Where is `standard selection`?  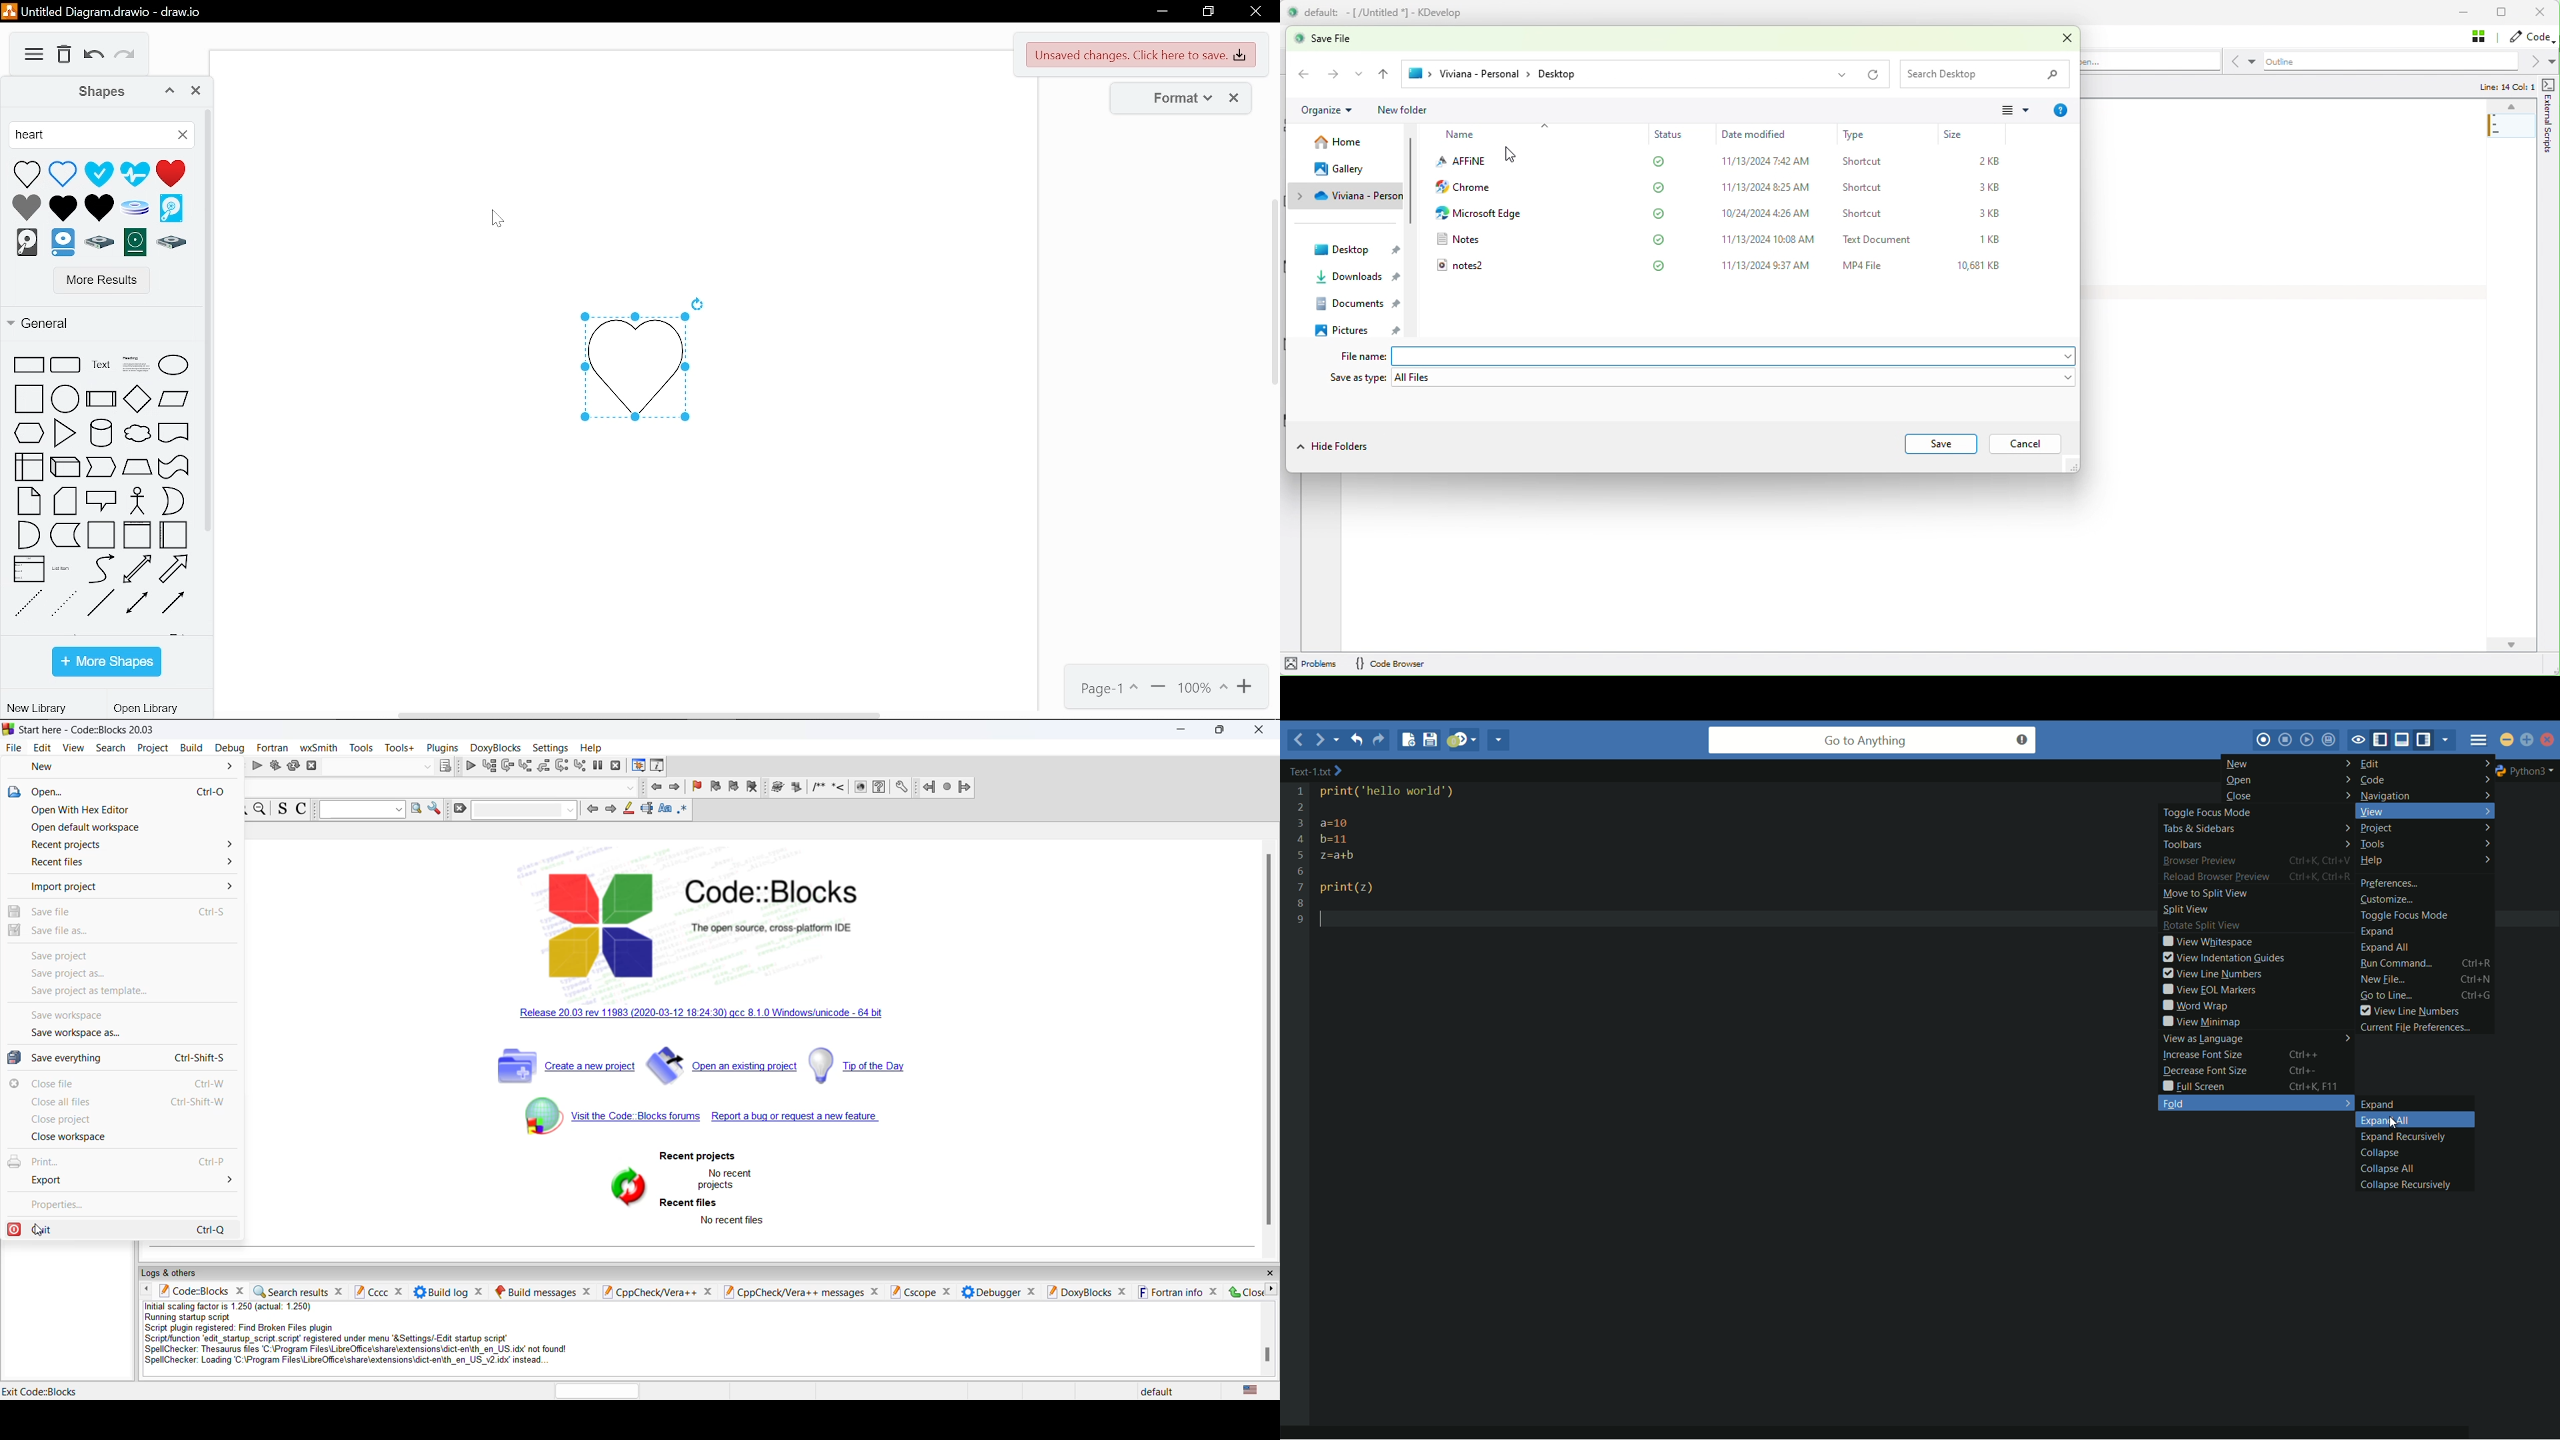
standard selection is located at coordinates (645, 811).